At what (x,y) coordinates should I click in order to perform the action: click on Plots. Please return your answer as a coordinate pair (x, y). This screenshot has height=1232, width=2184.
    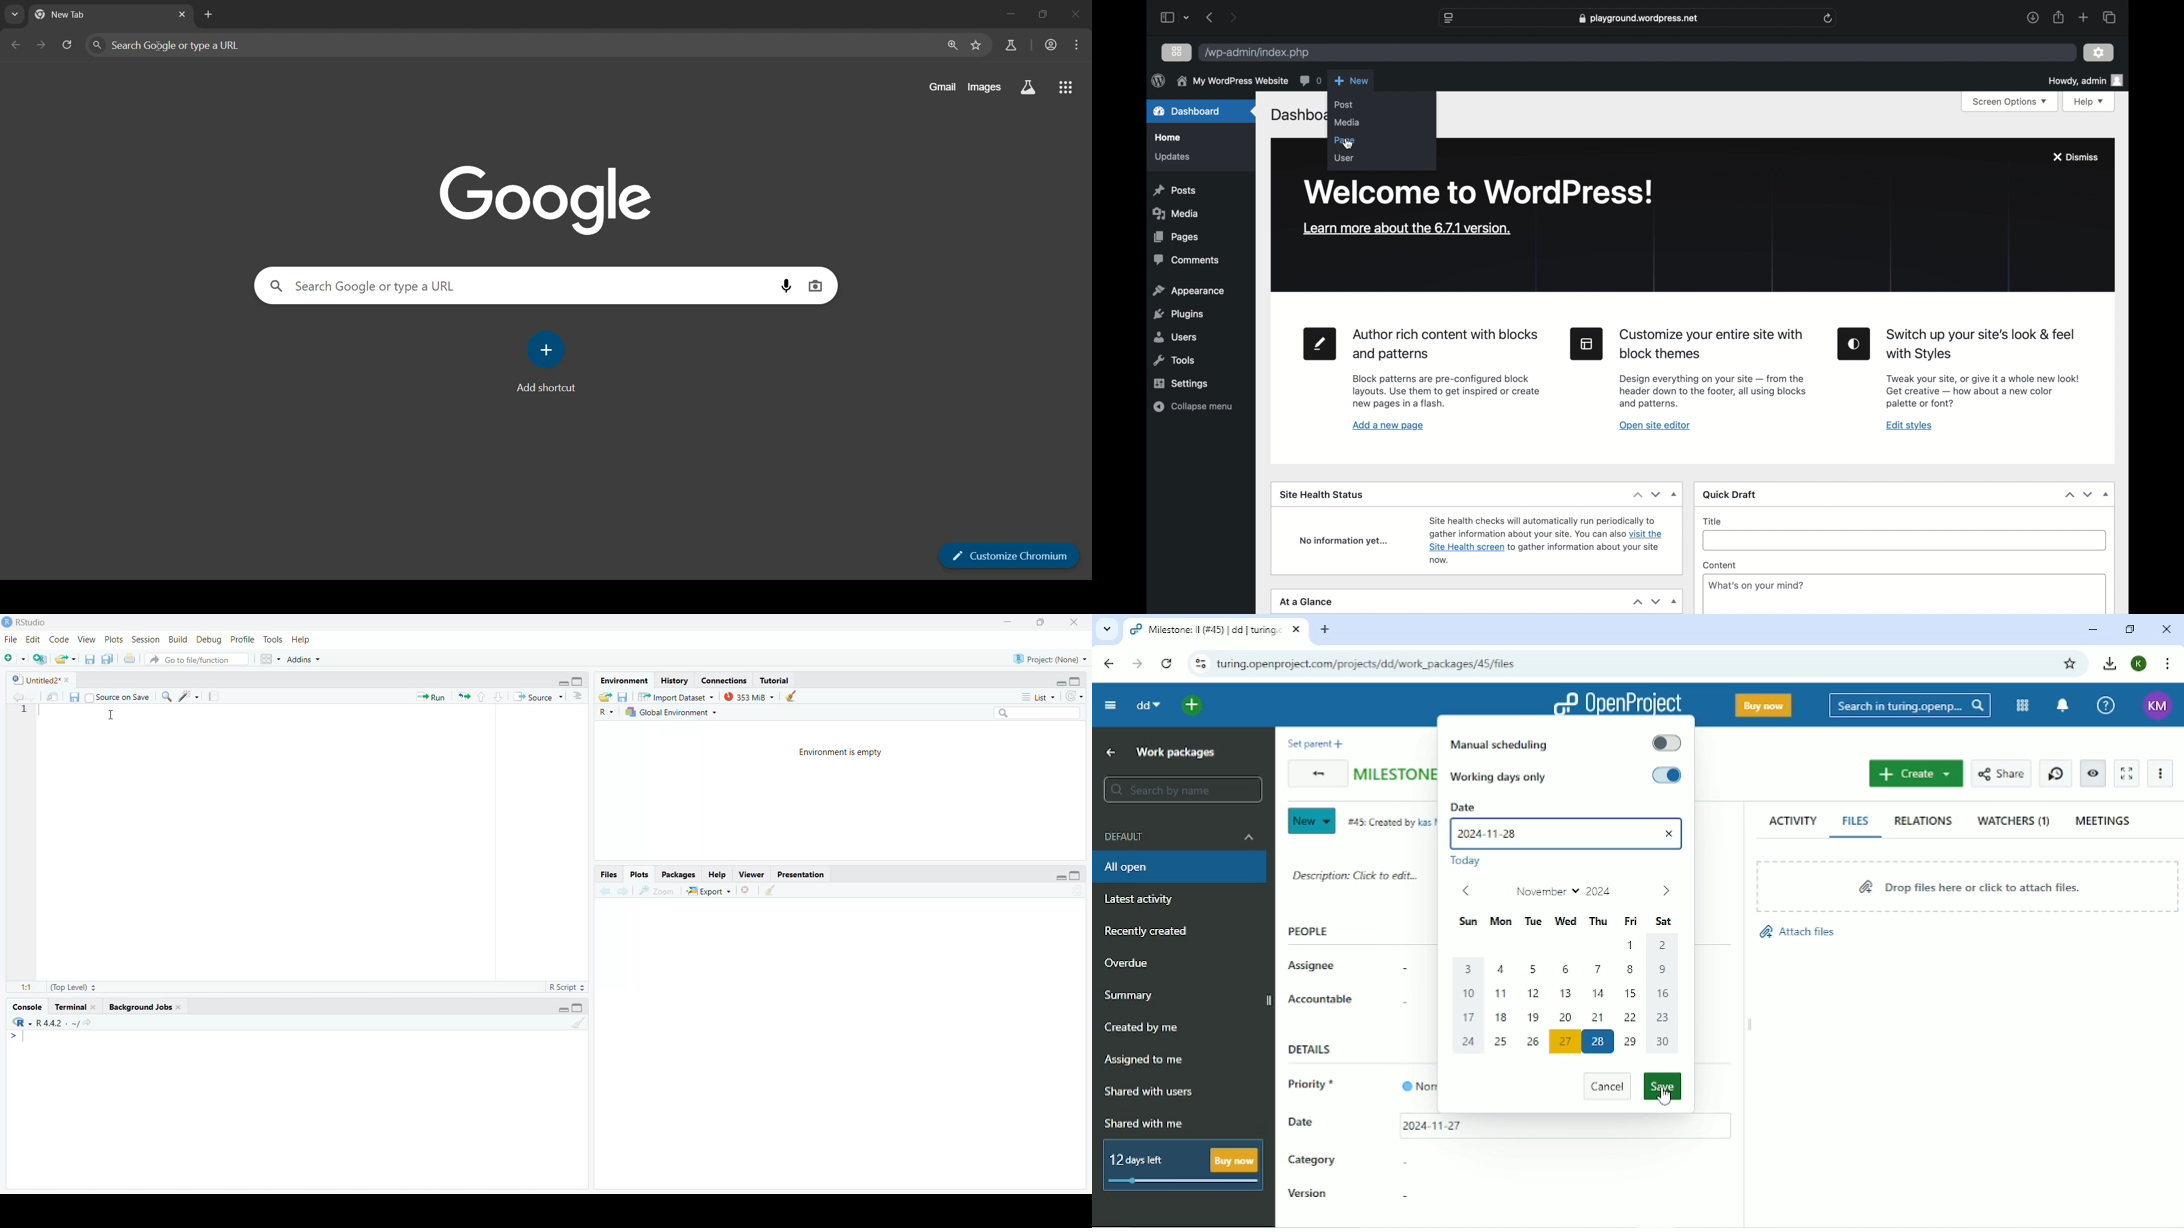
    Looking at the image, I should click on (640, 875).